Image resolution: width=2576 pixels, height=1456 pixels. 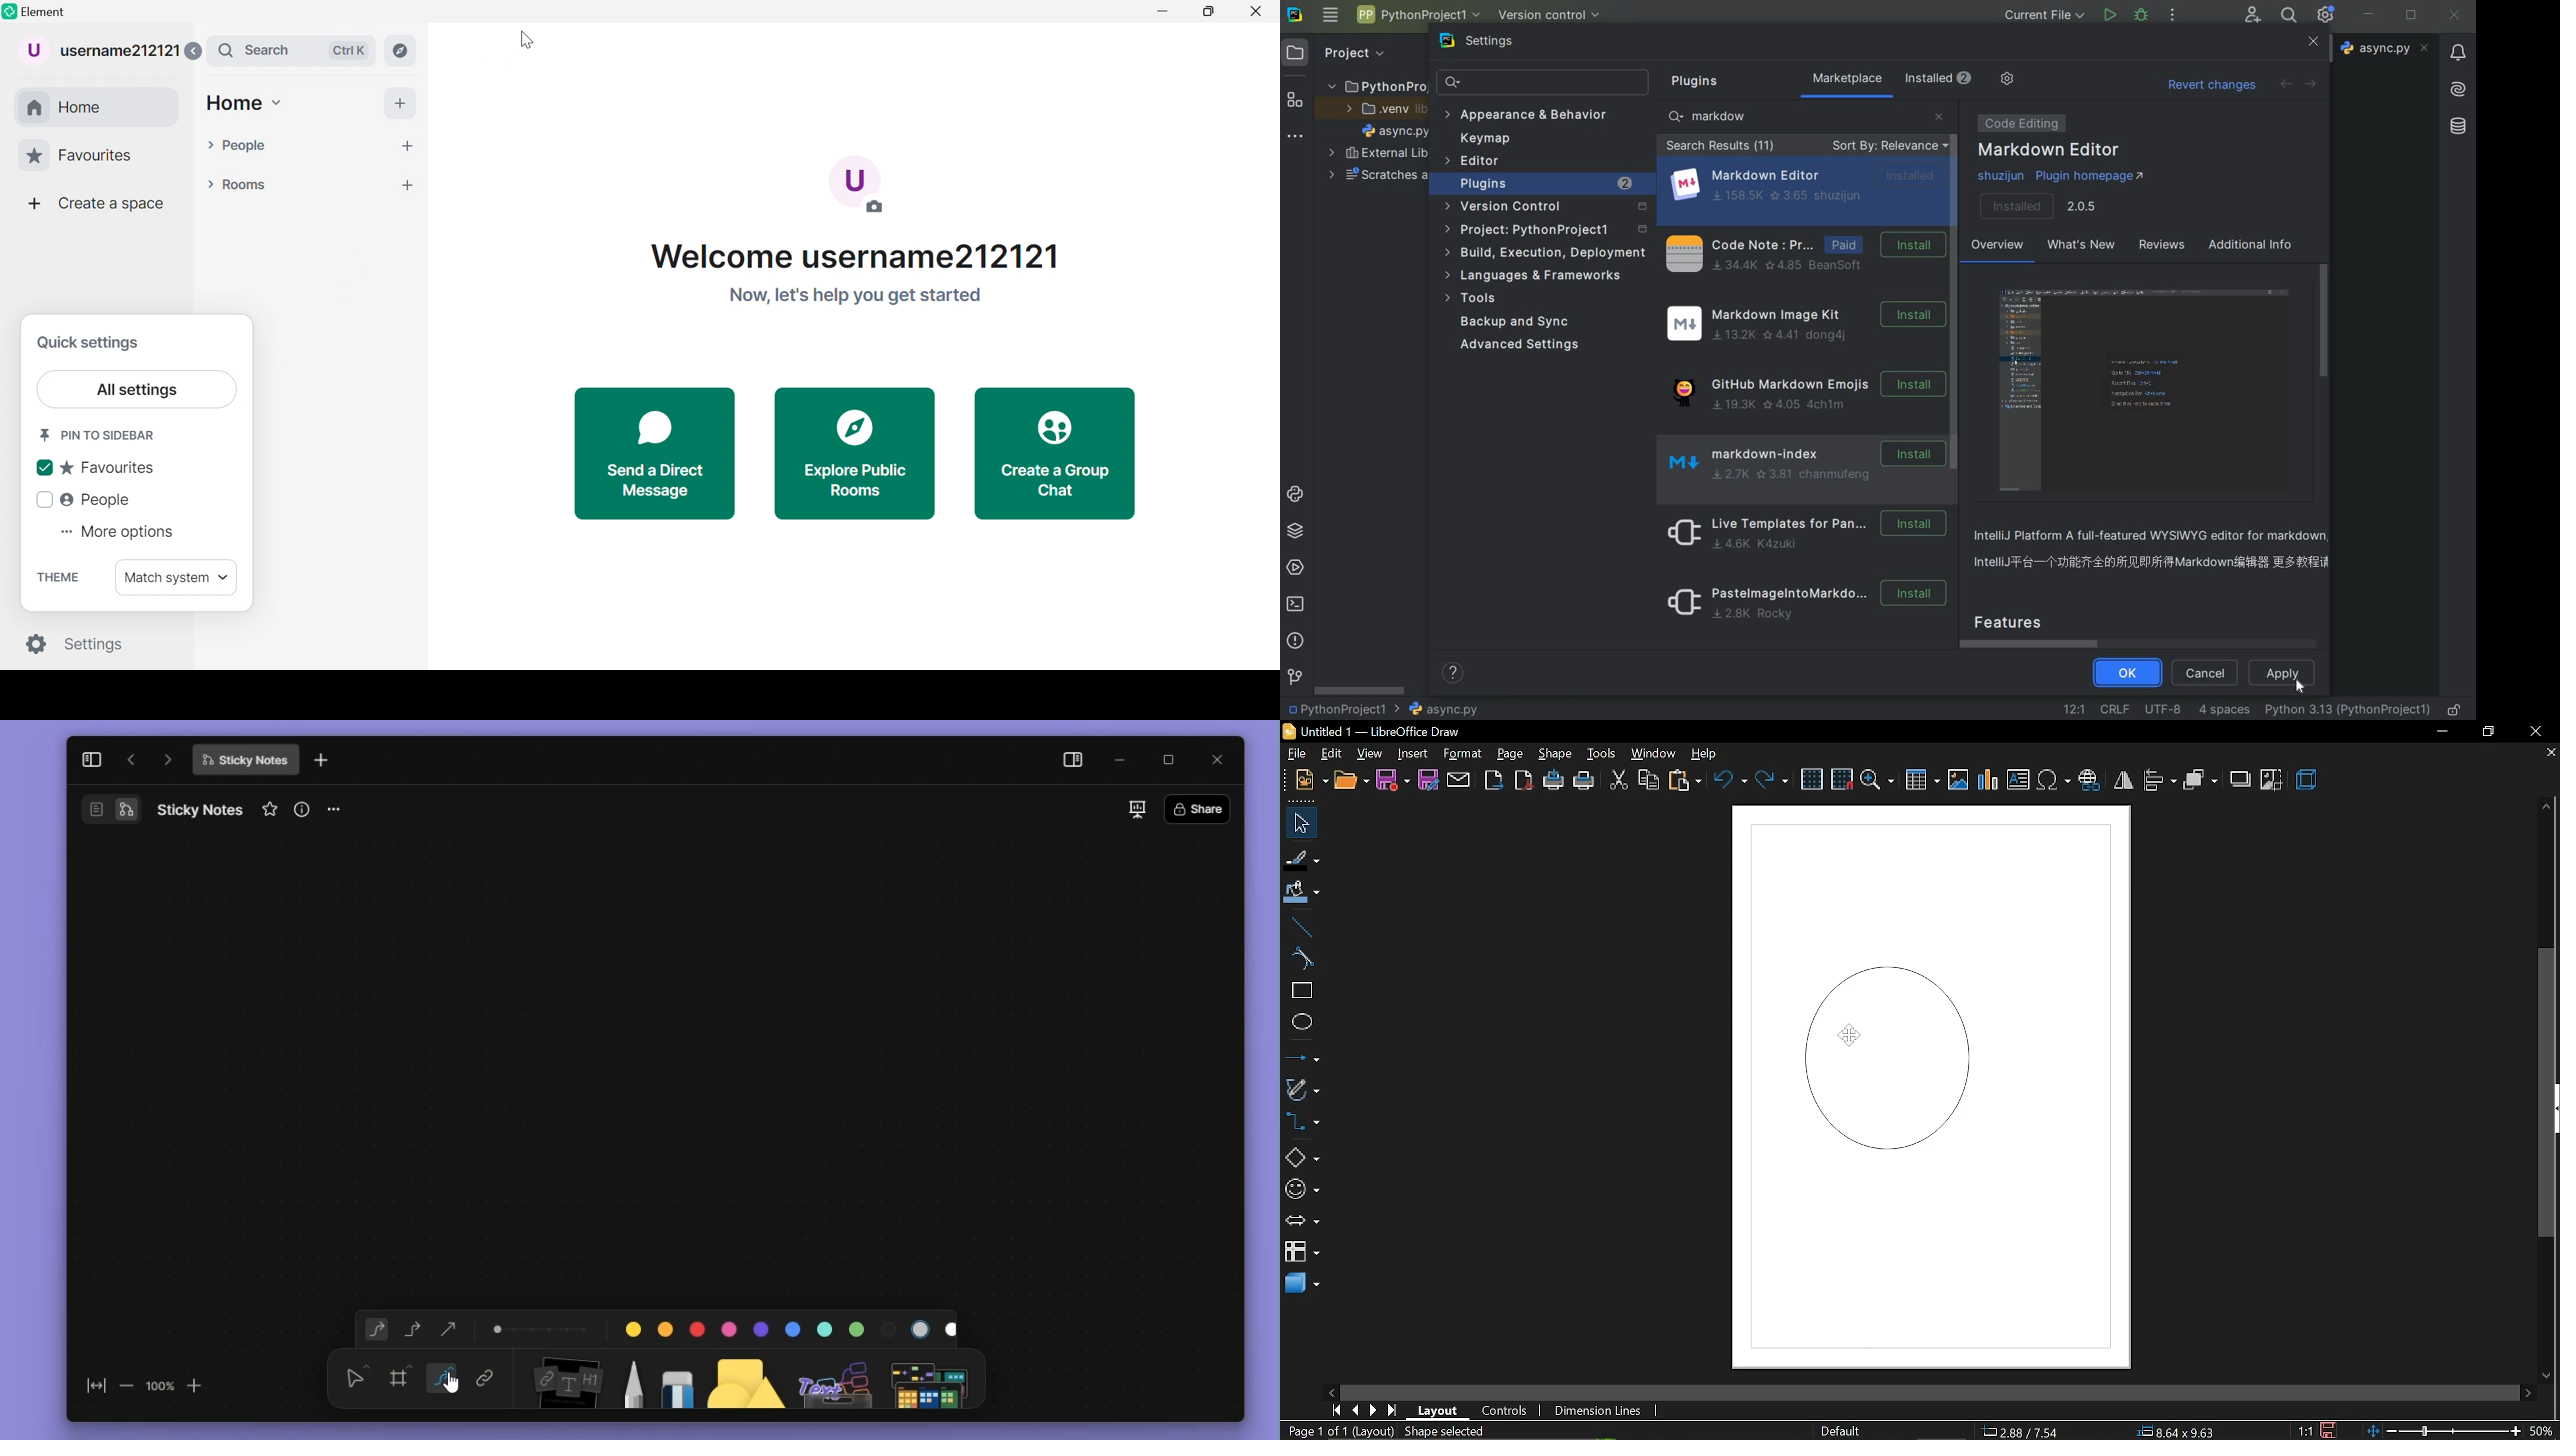 I want to click on Element logo, so click(x=9, y=11).